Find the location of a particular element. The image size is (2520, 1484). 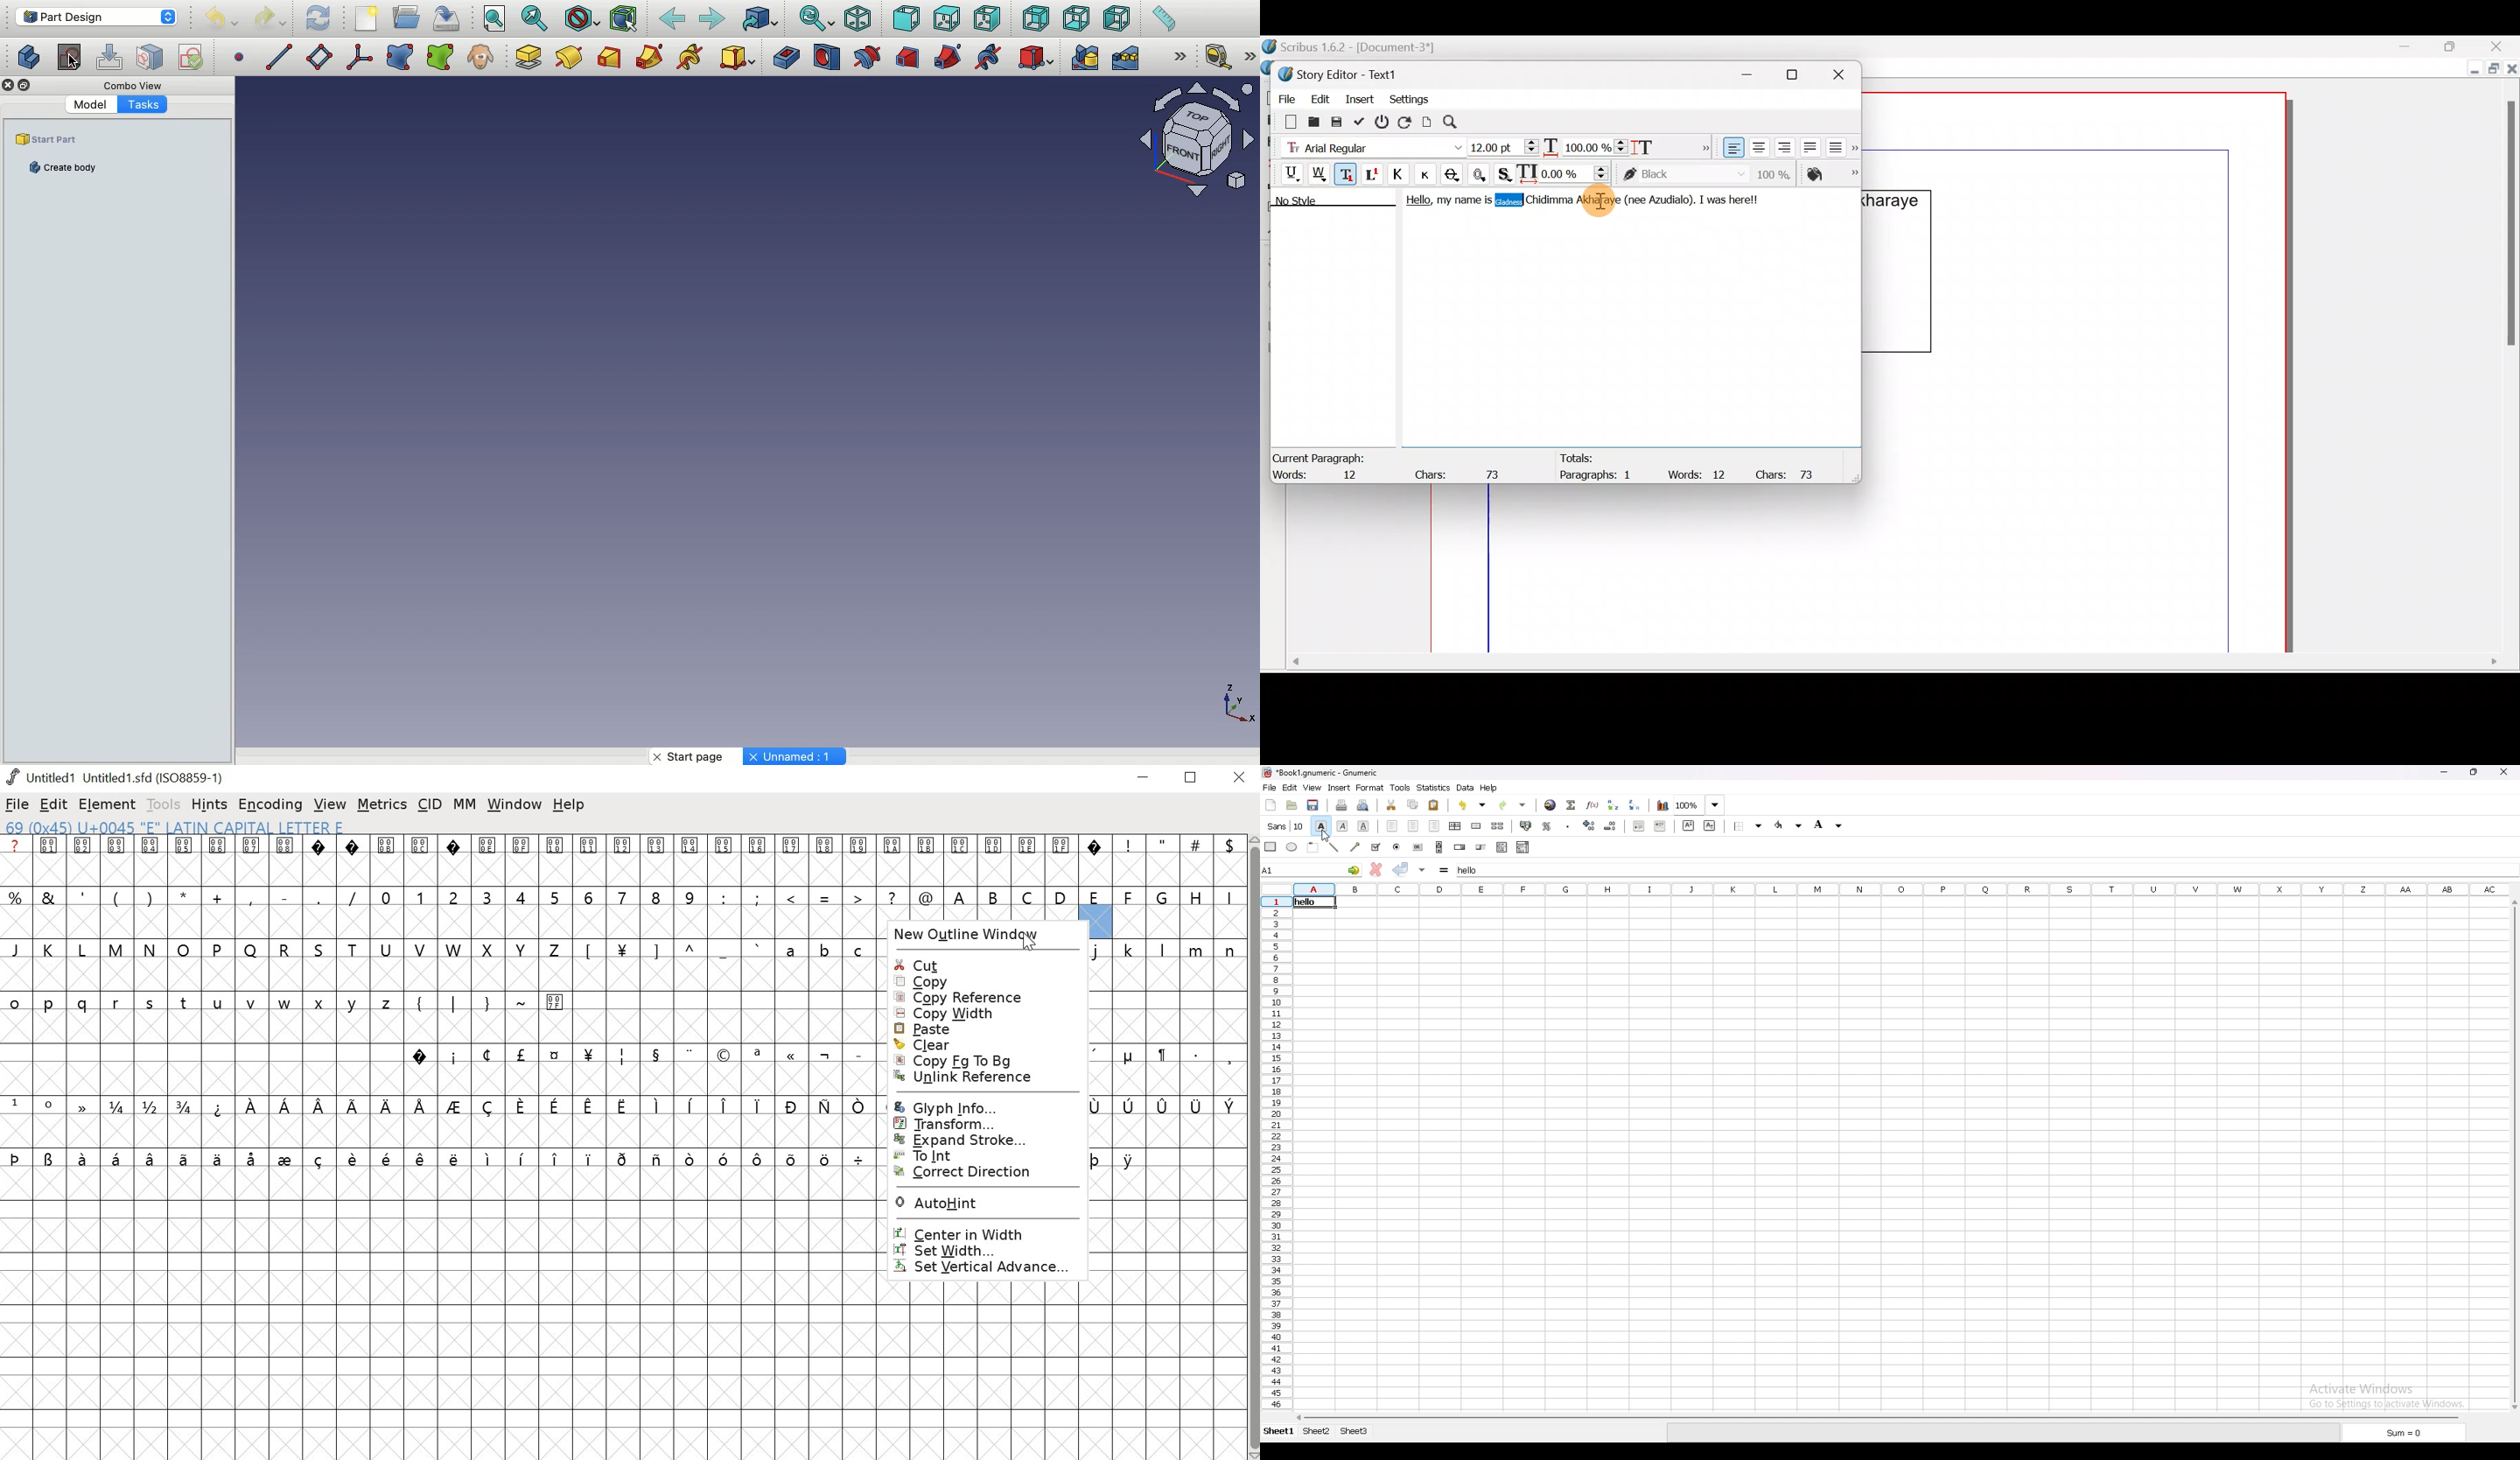

line is located at coordinates (1334, 847).